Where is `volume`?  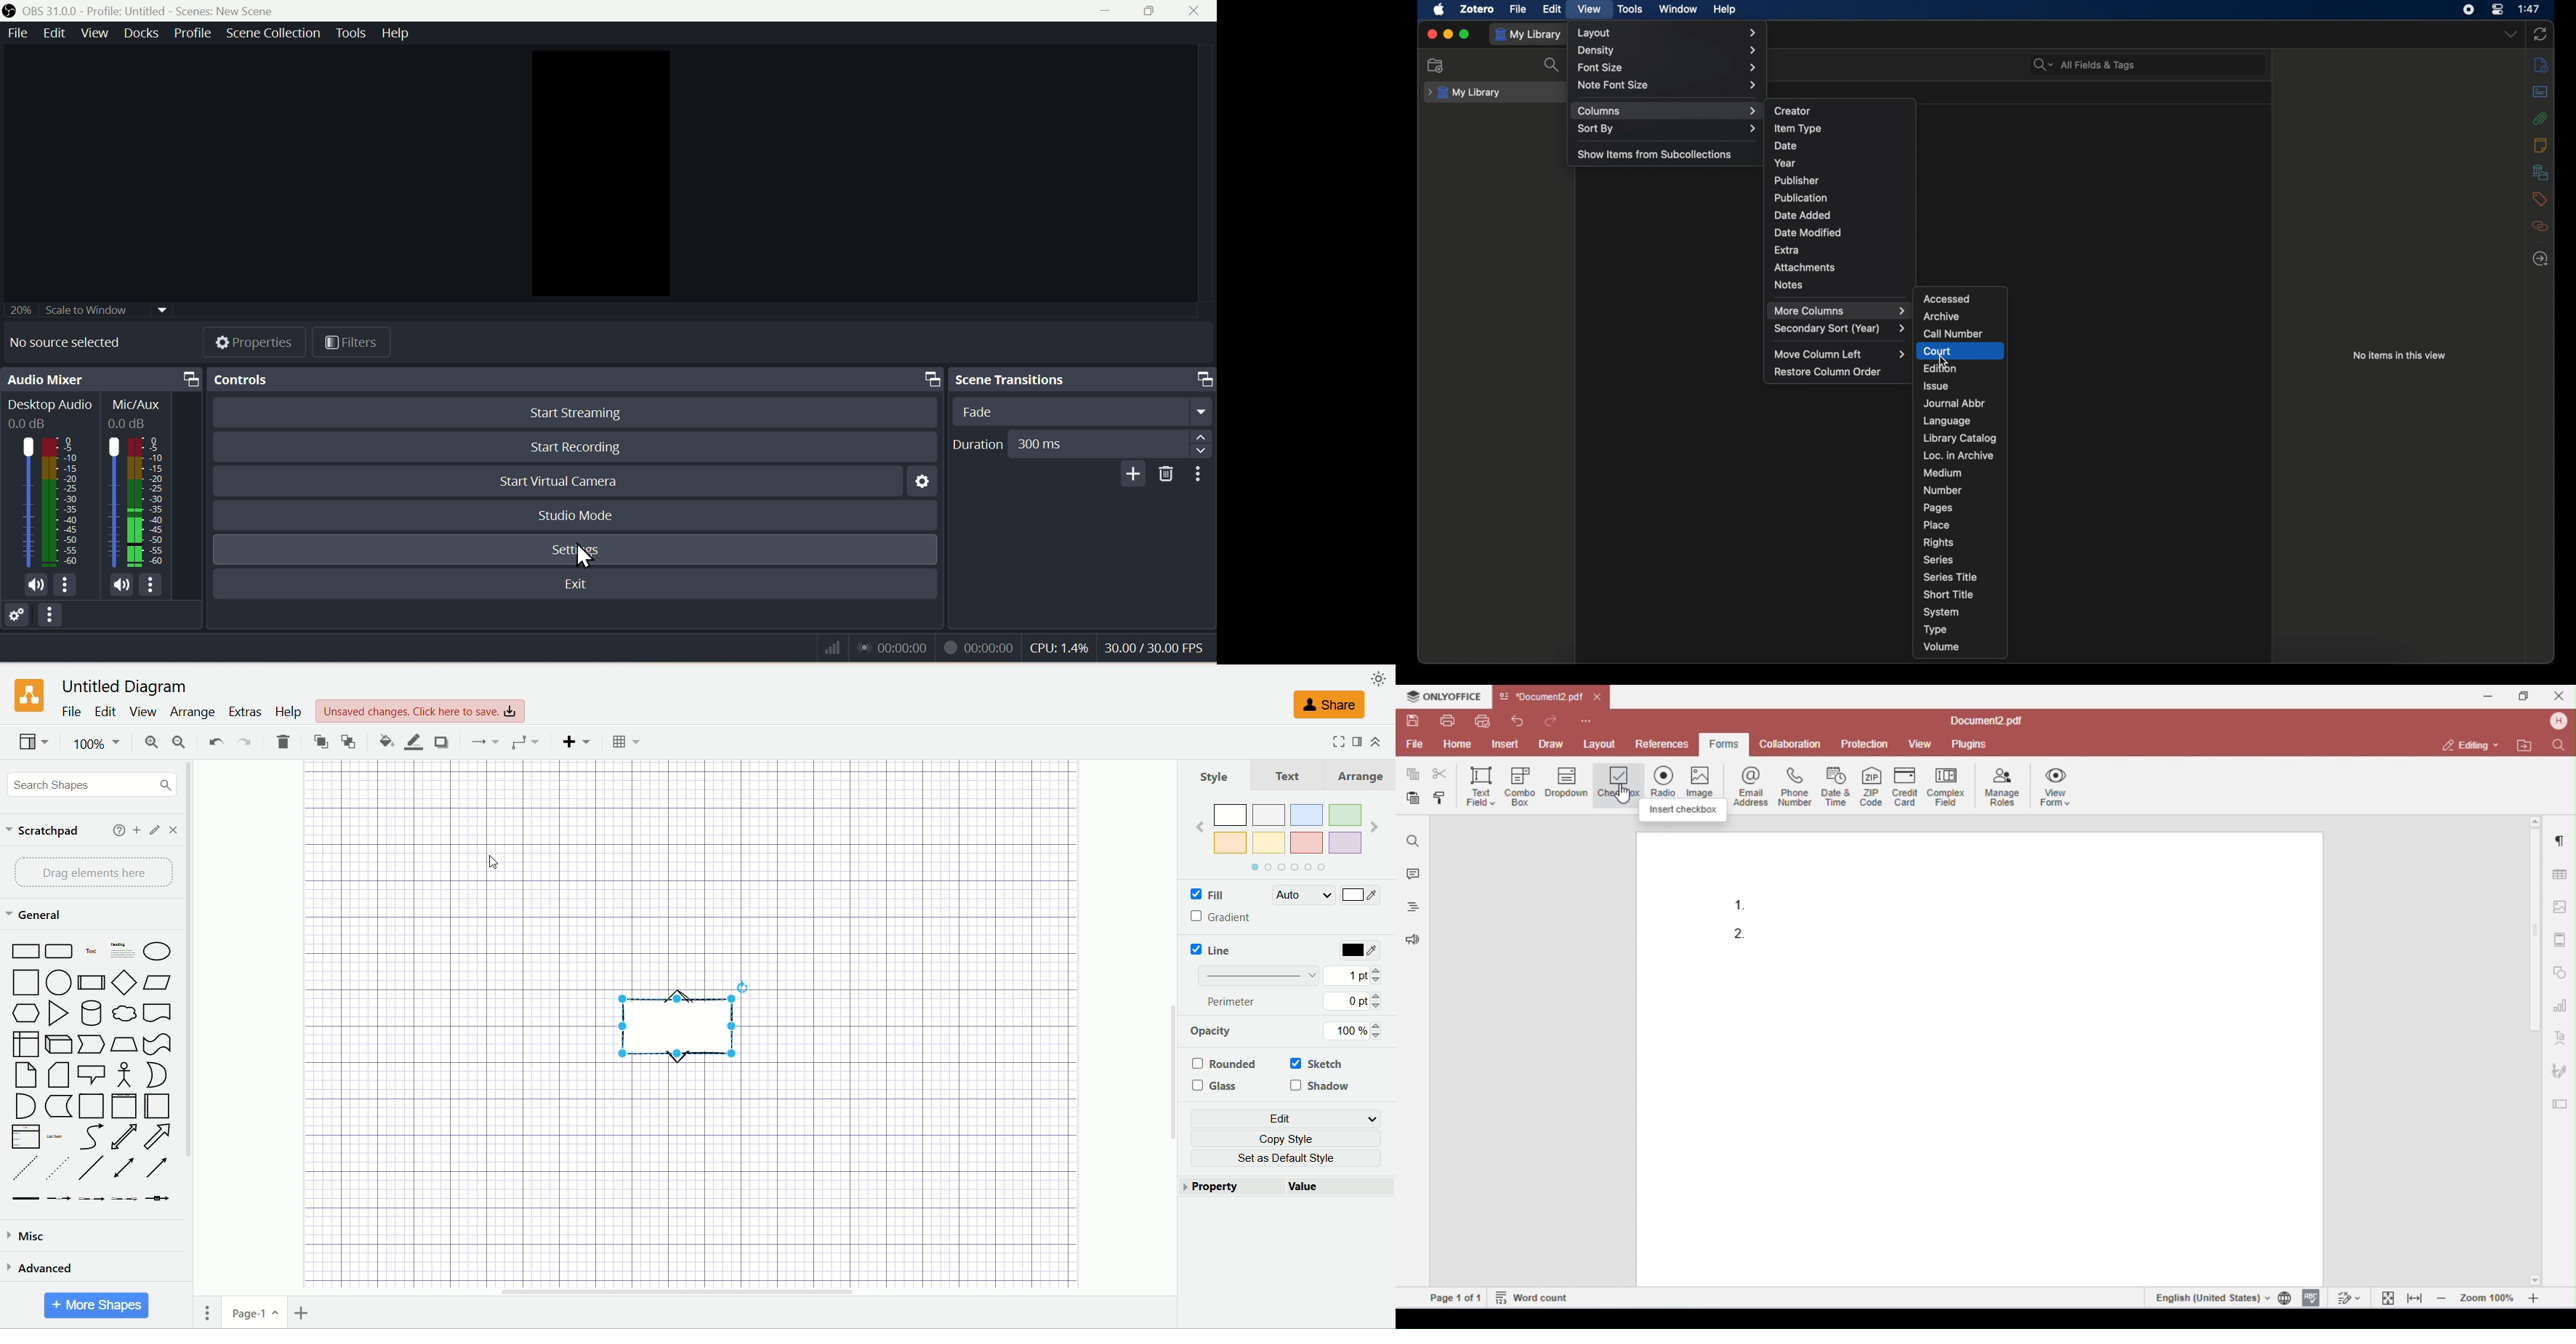
volume is located at coordinates (1942, 647).